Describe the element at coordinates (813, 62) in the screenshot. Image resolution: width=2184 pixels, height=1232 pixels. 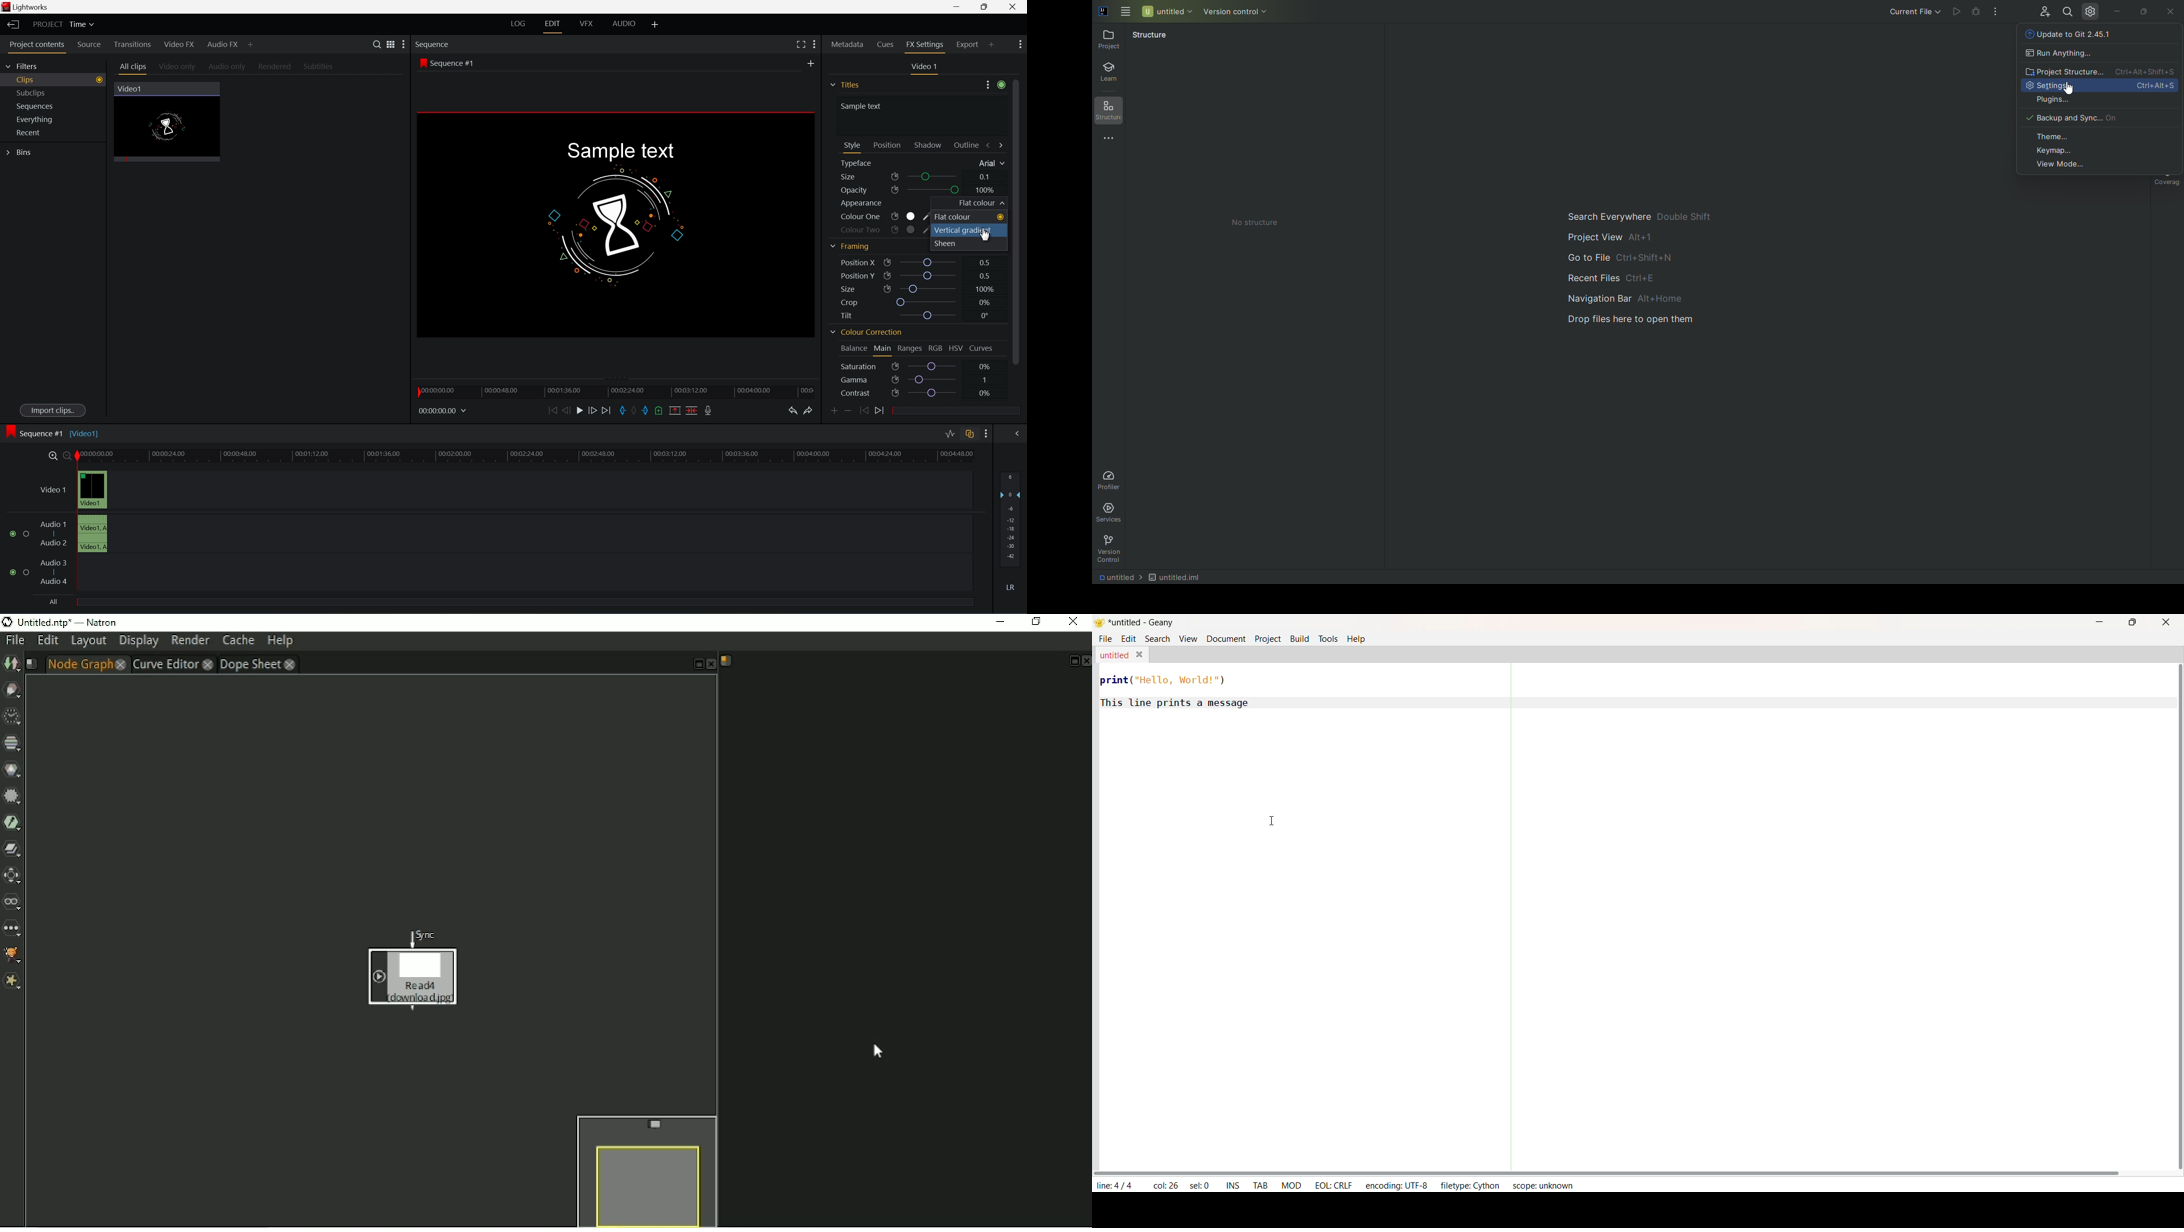
I see `add` at that location.